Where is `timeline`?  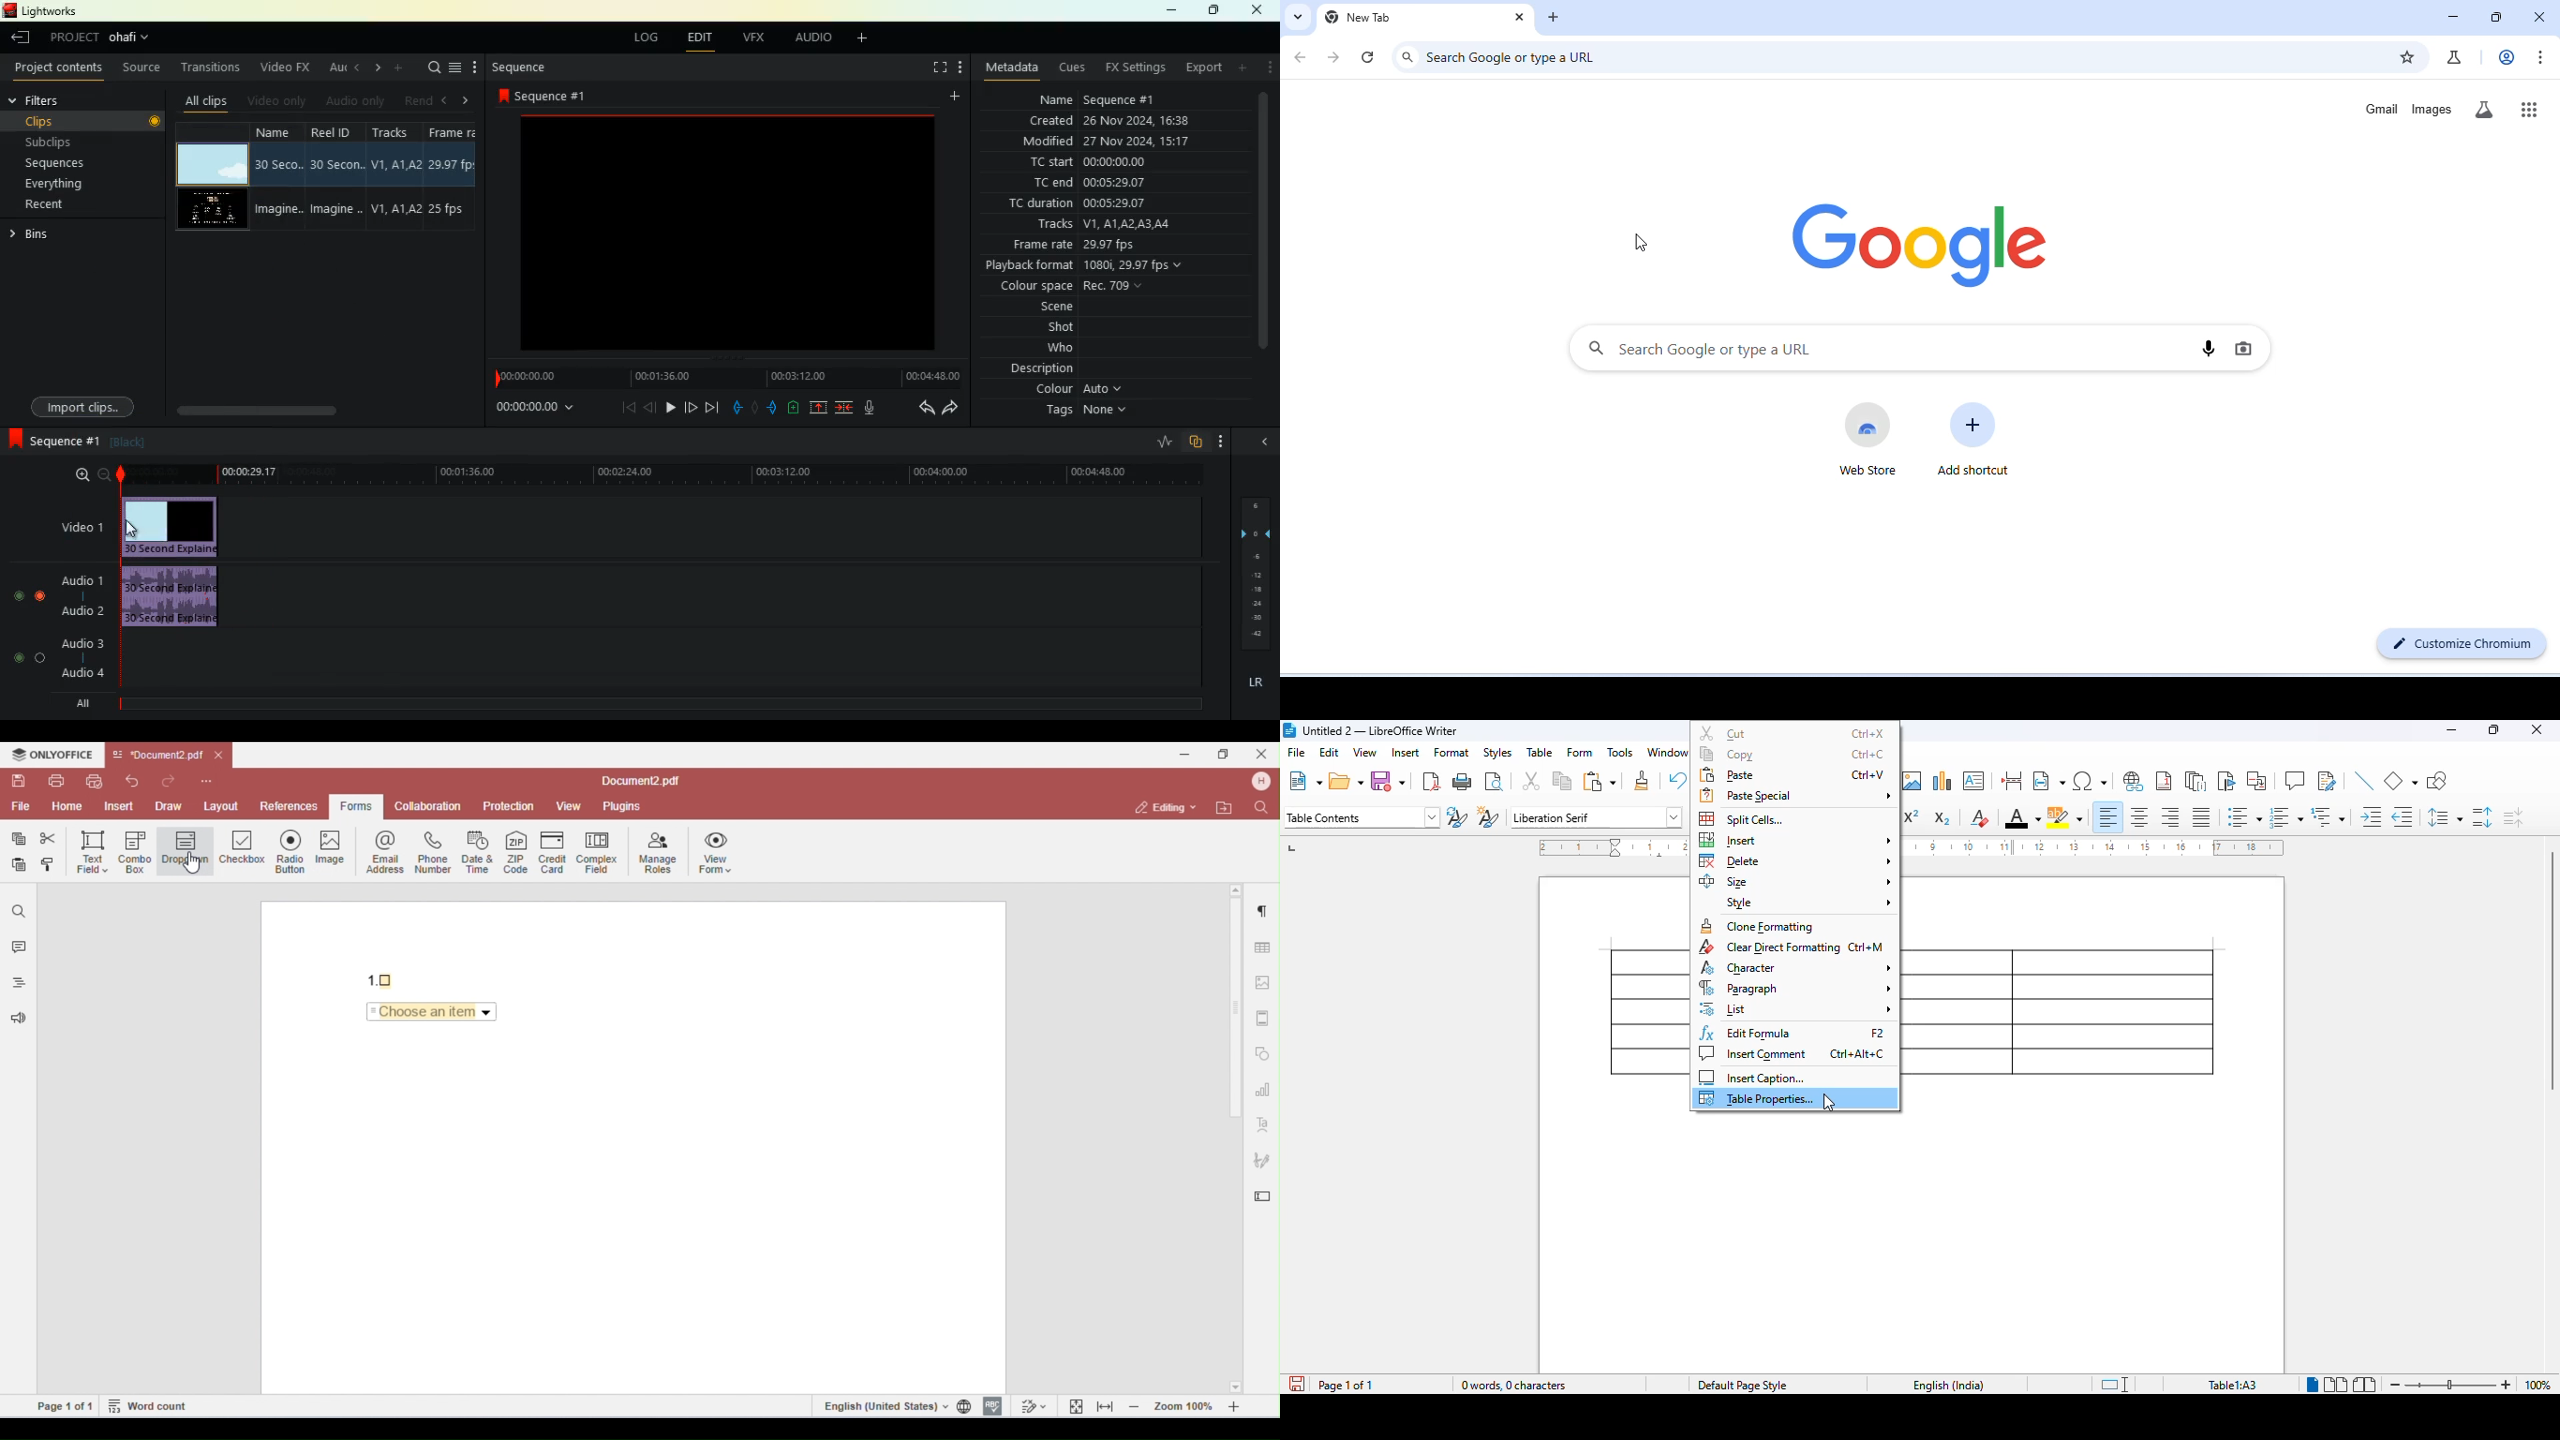
timeline is located at coordinates (657, 704).